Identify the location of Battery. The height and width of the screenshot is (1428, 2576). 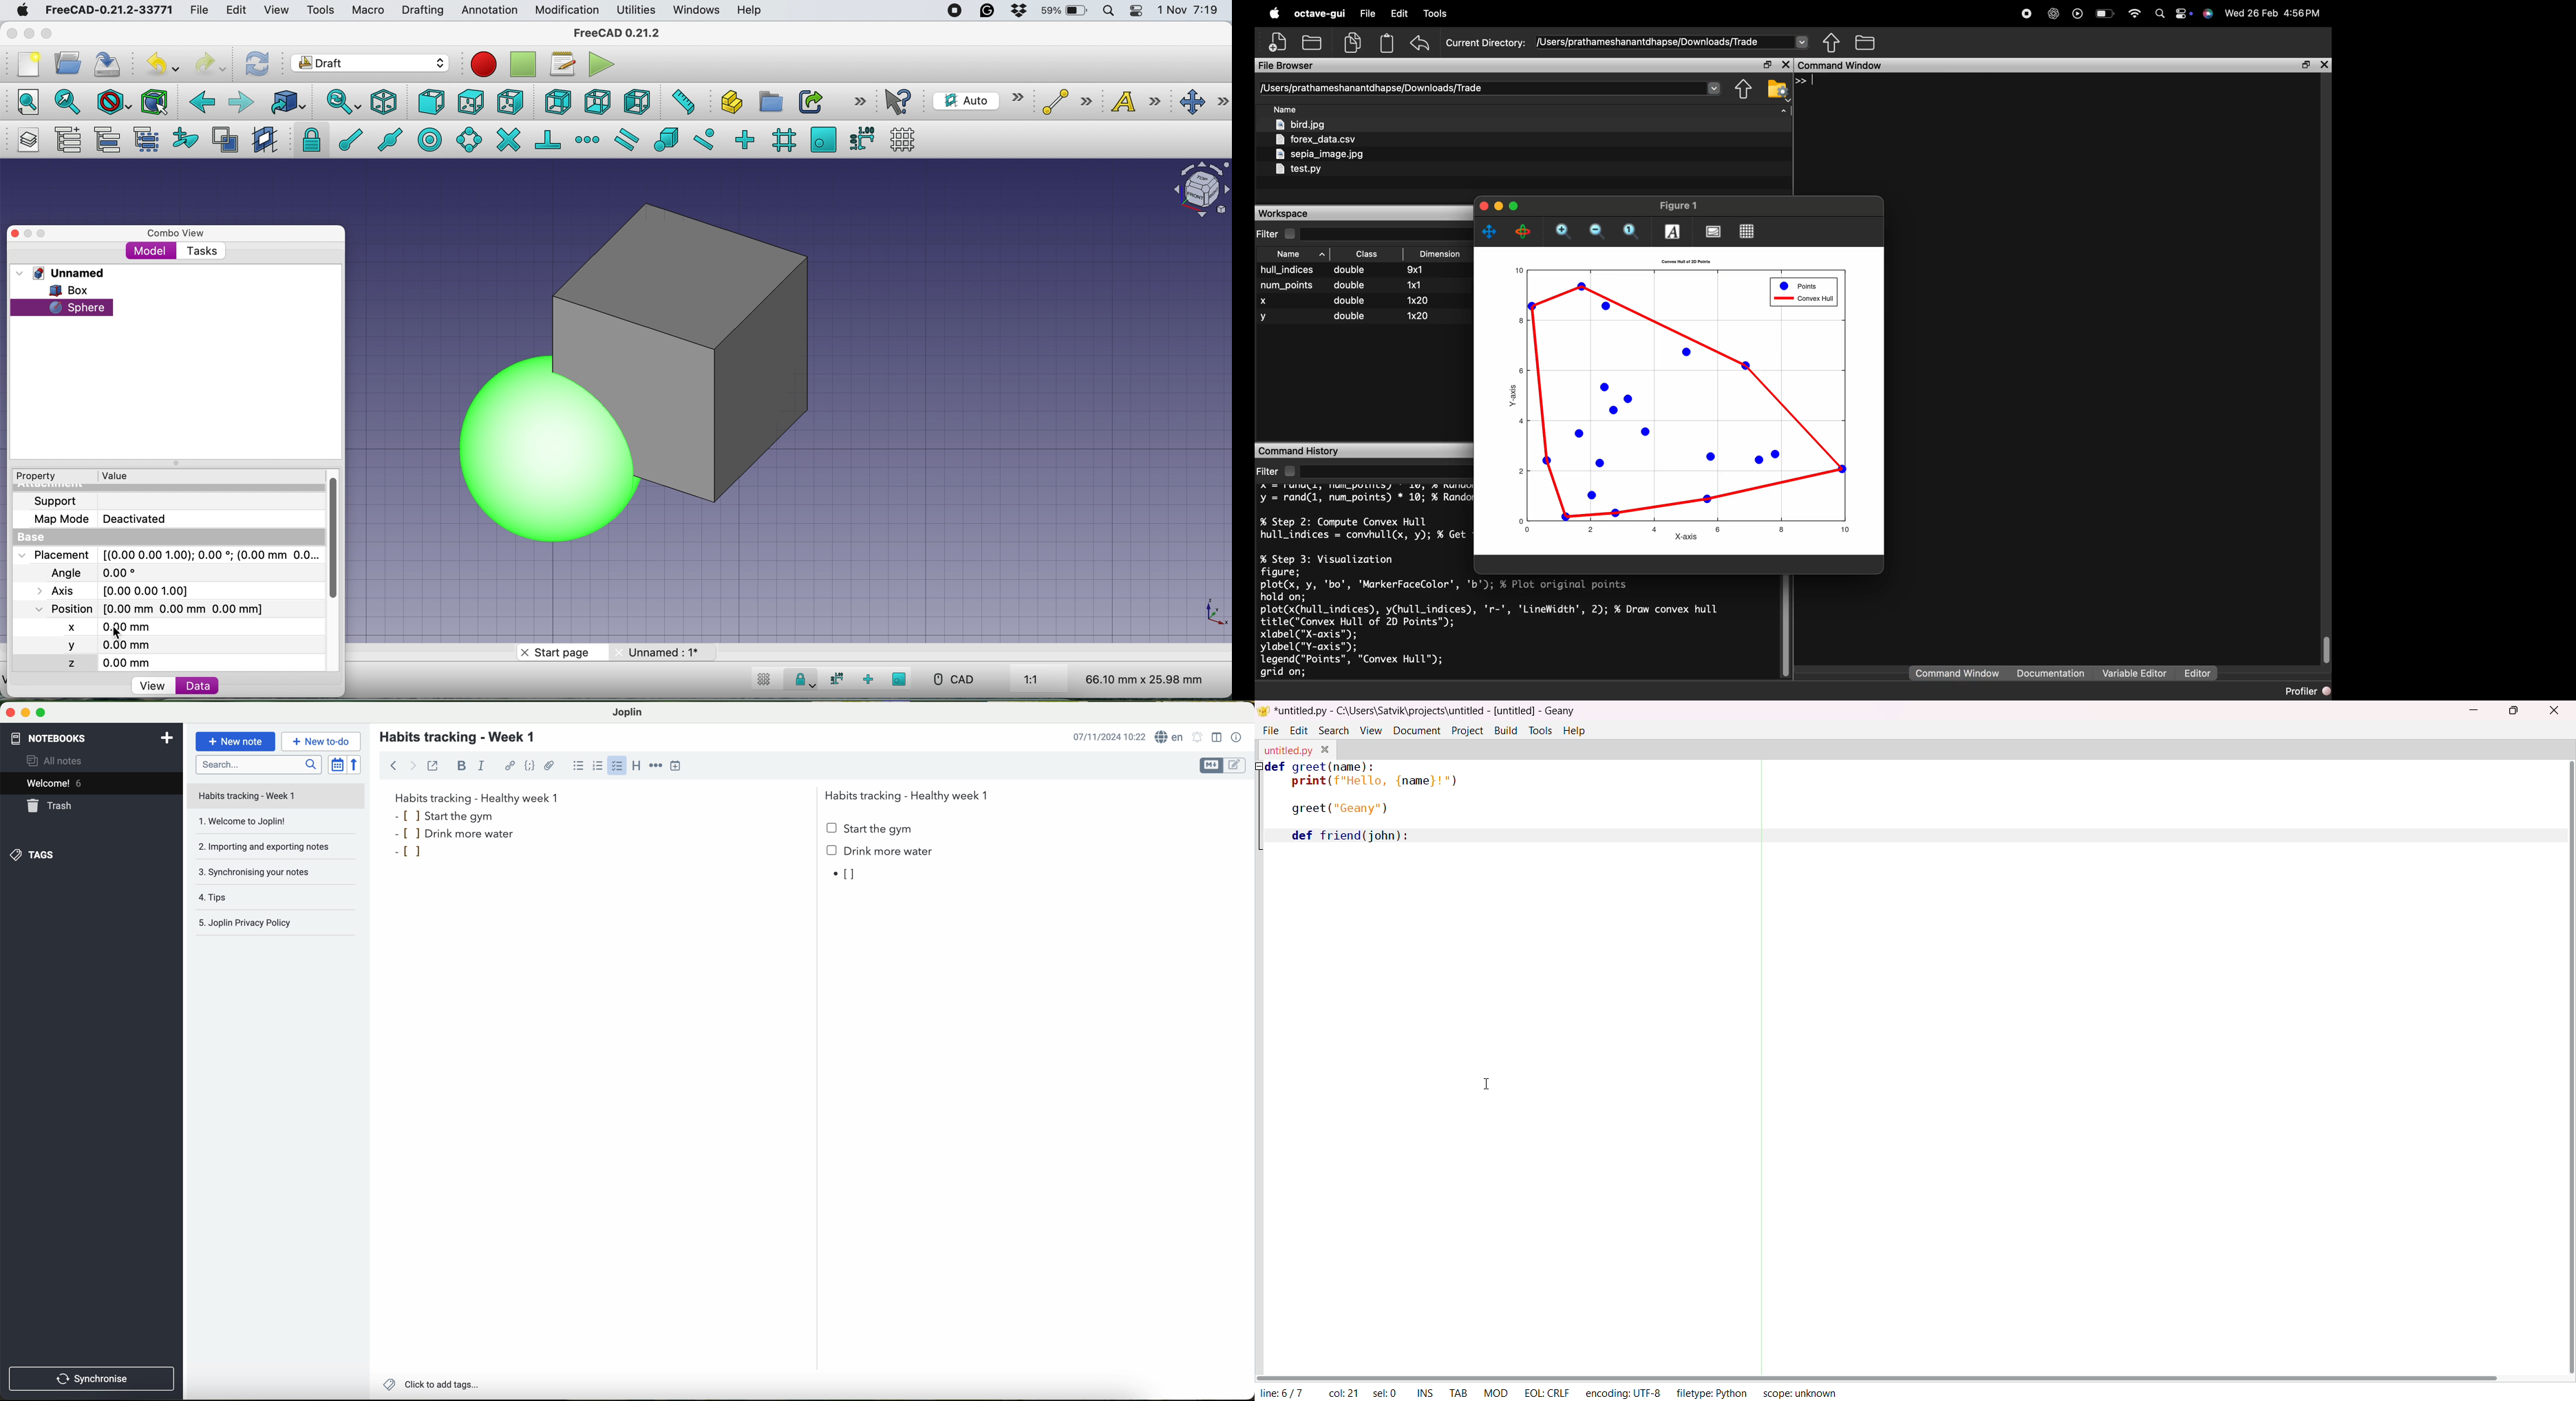
(2106, 15).